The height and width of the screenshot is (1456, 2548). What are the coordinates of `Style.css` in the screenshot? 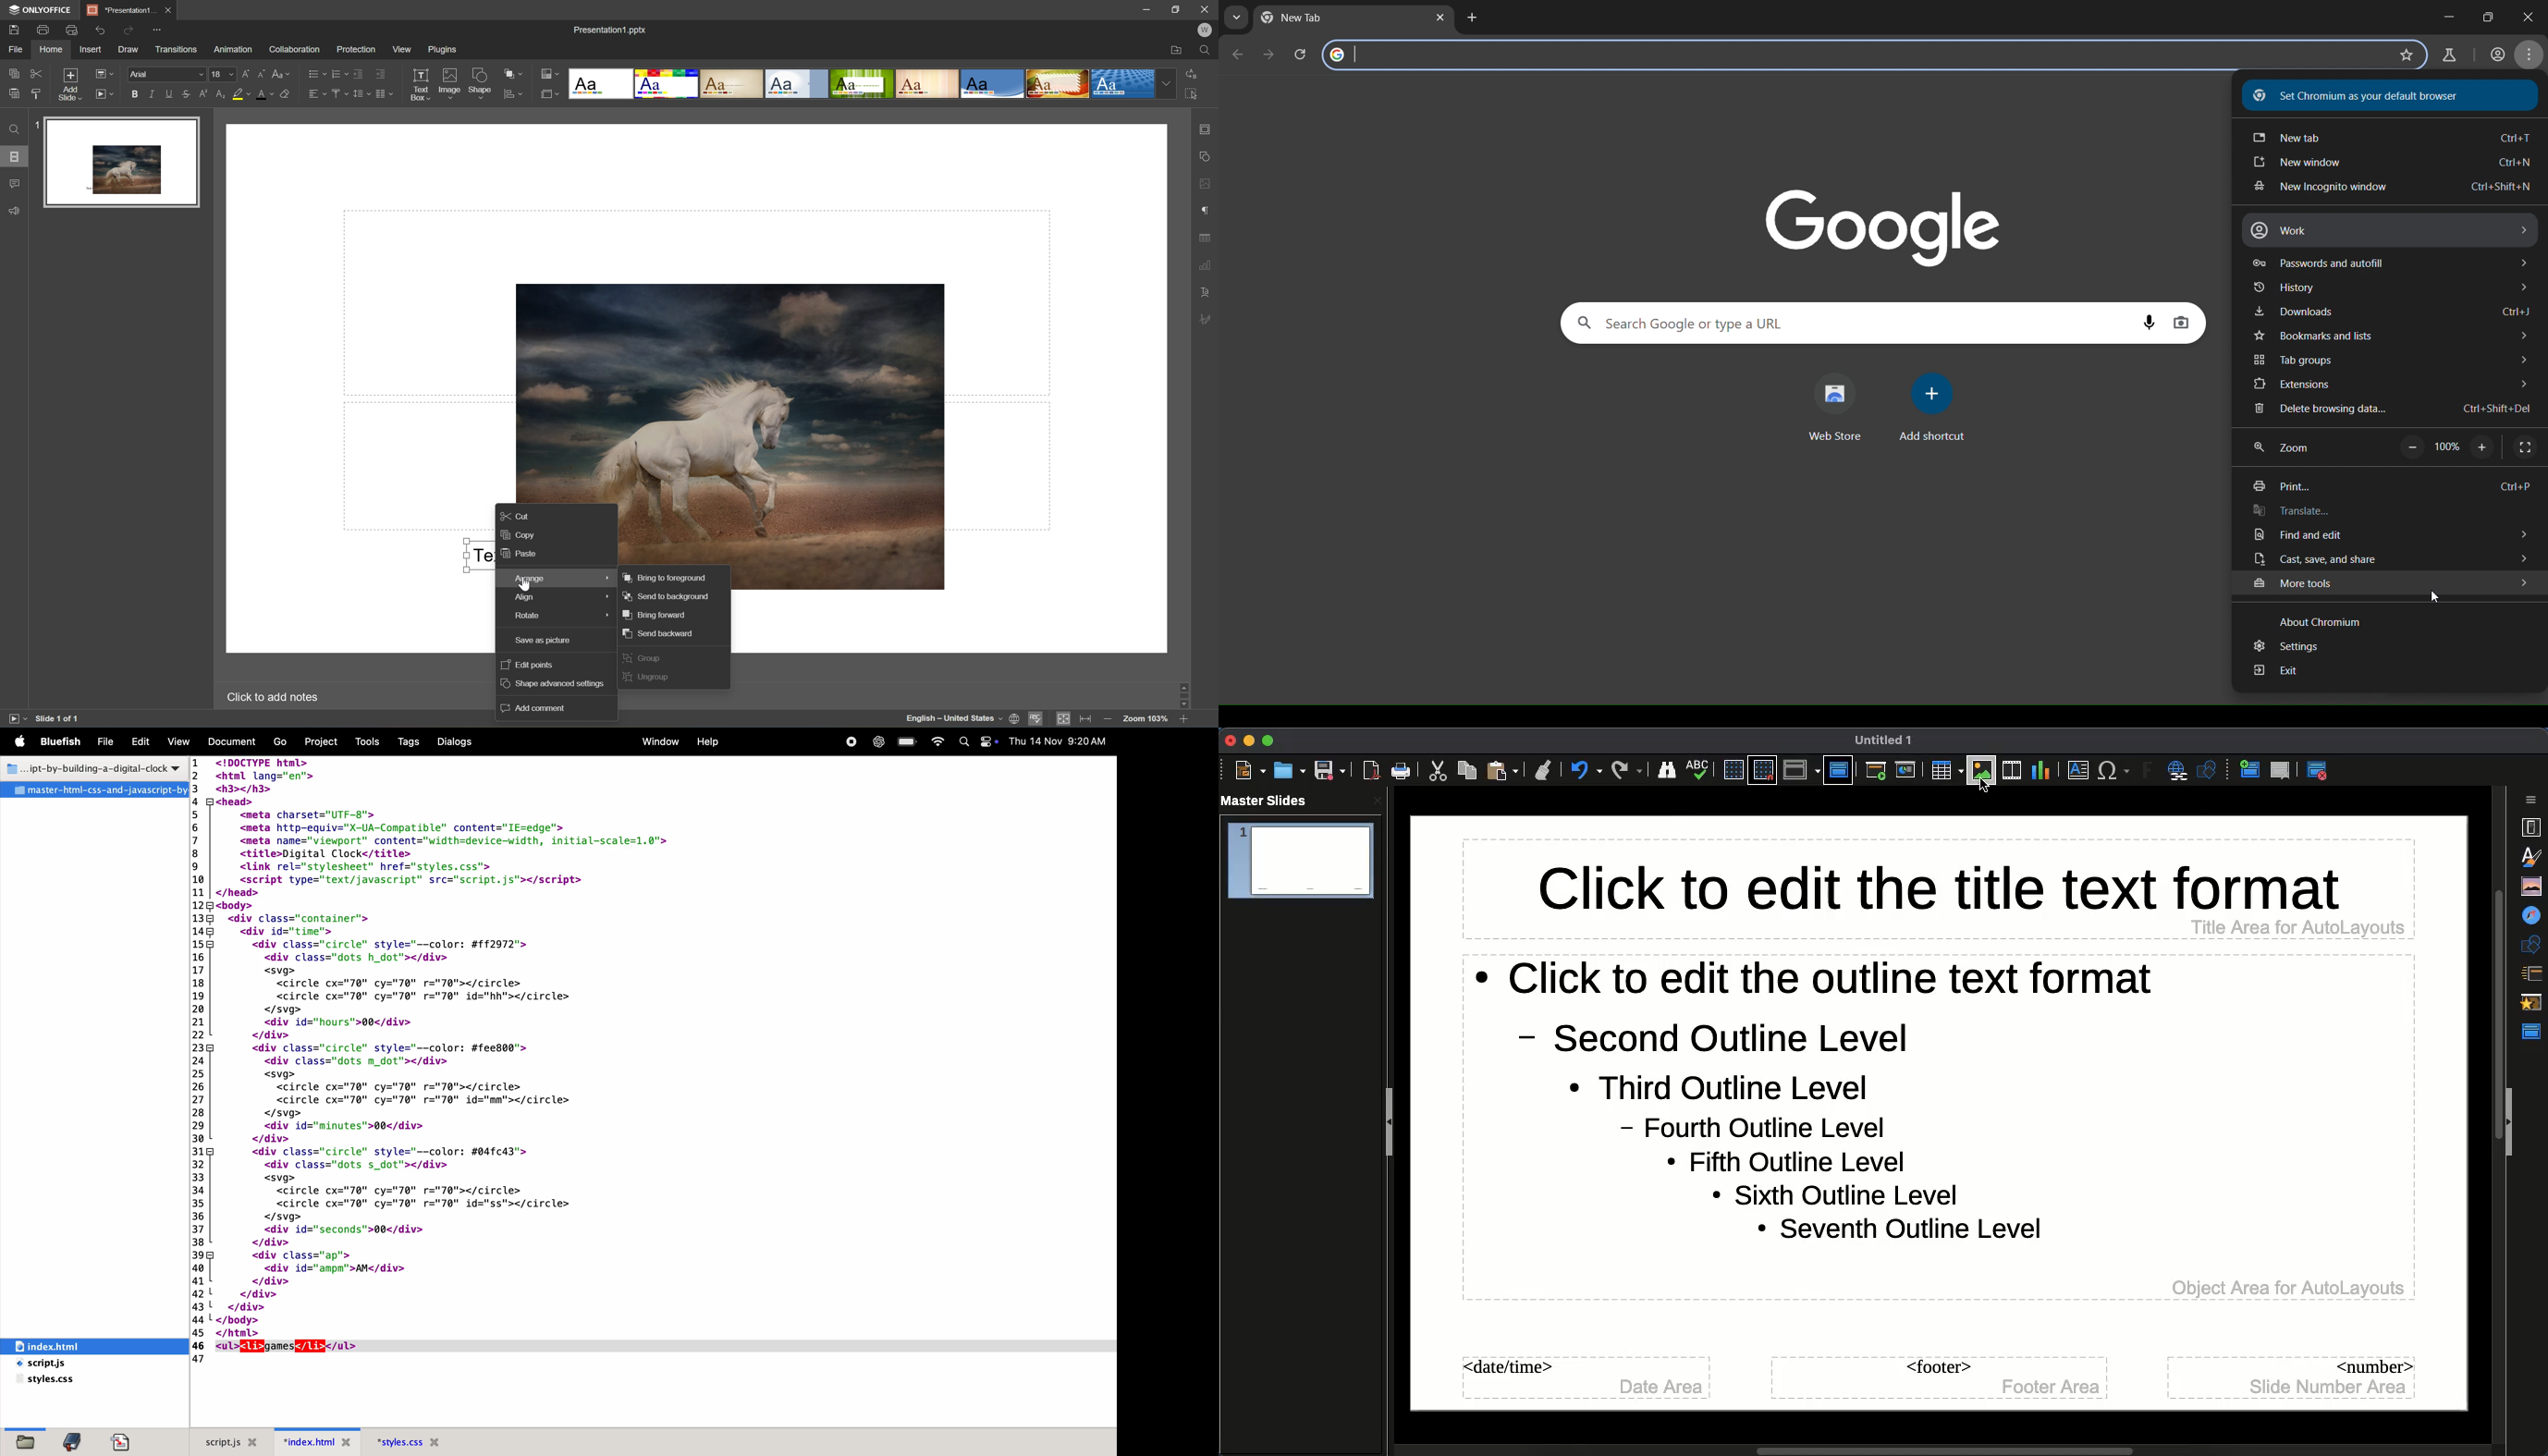 It's located at (426, 1442).